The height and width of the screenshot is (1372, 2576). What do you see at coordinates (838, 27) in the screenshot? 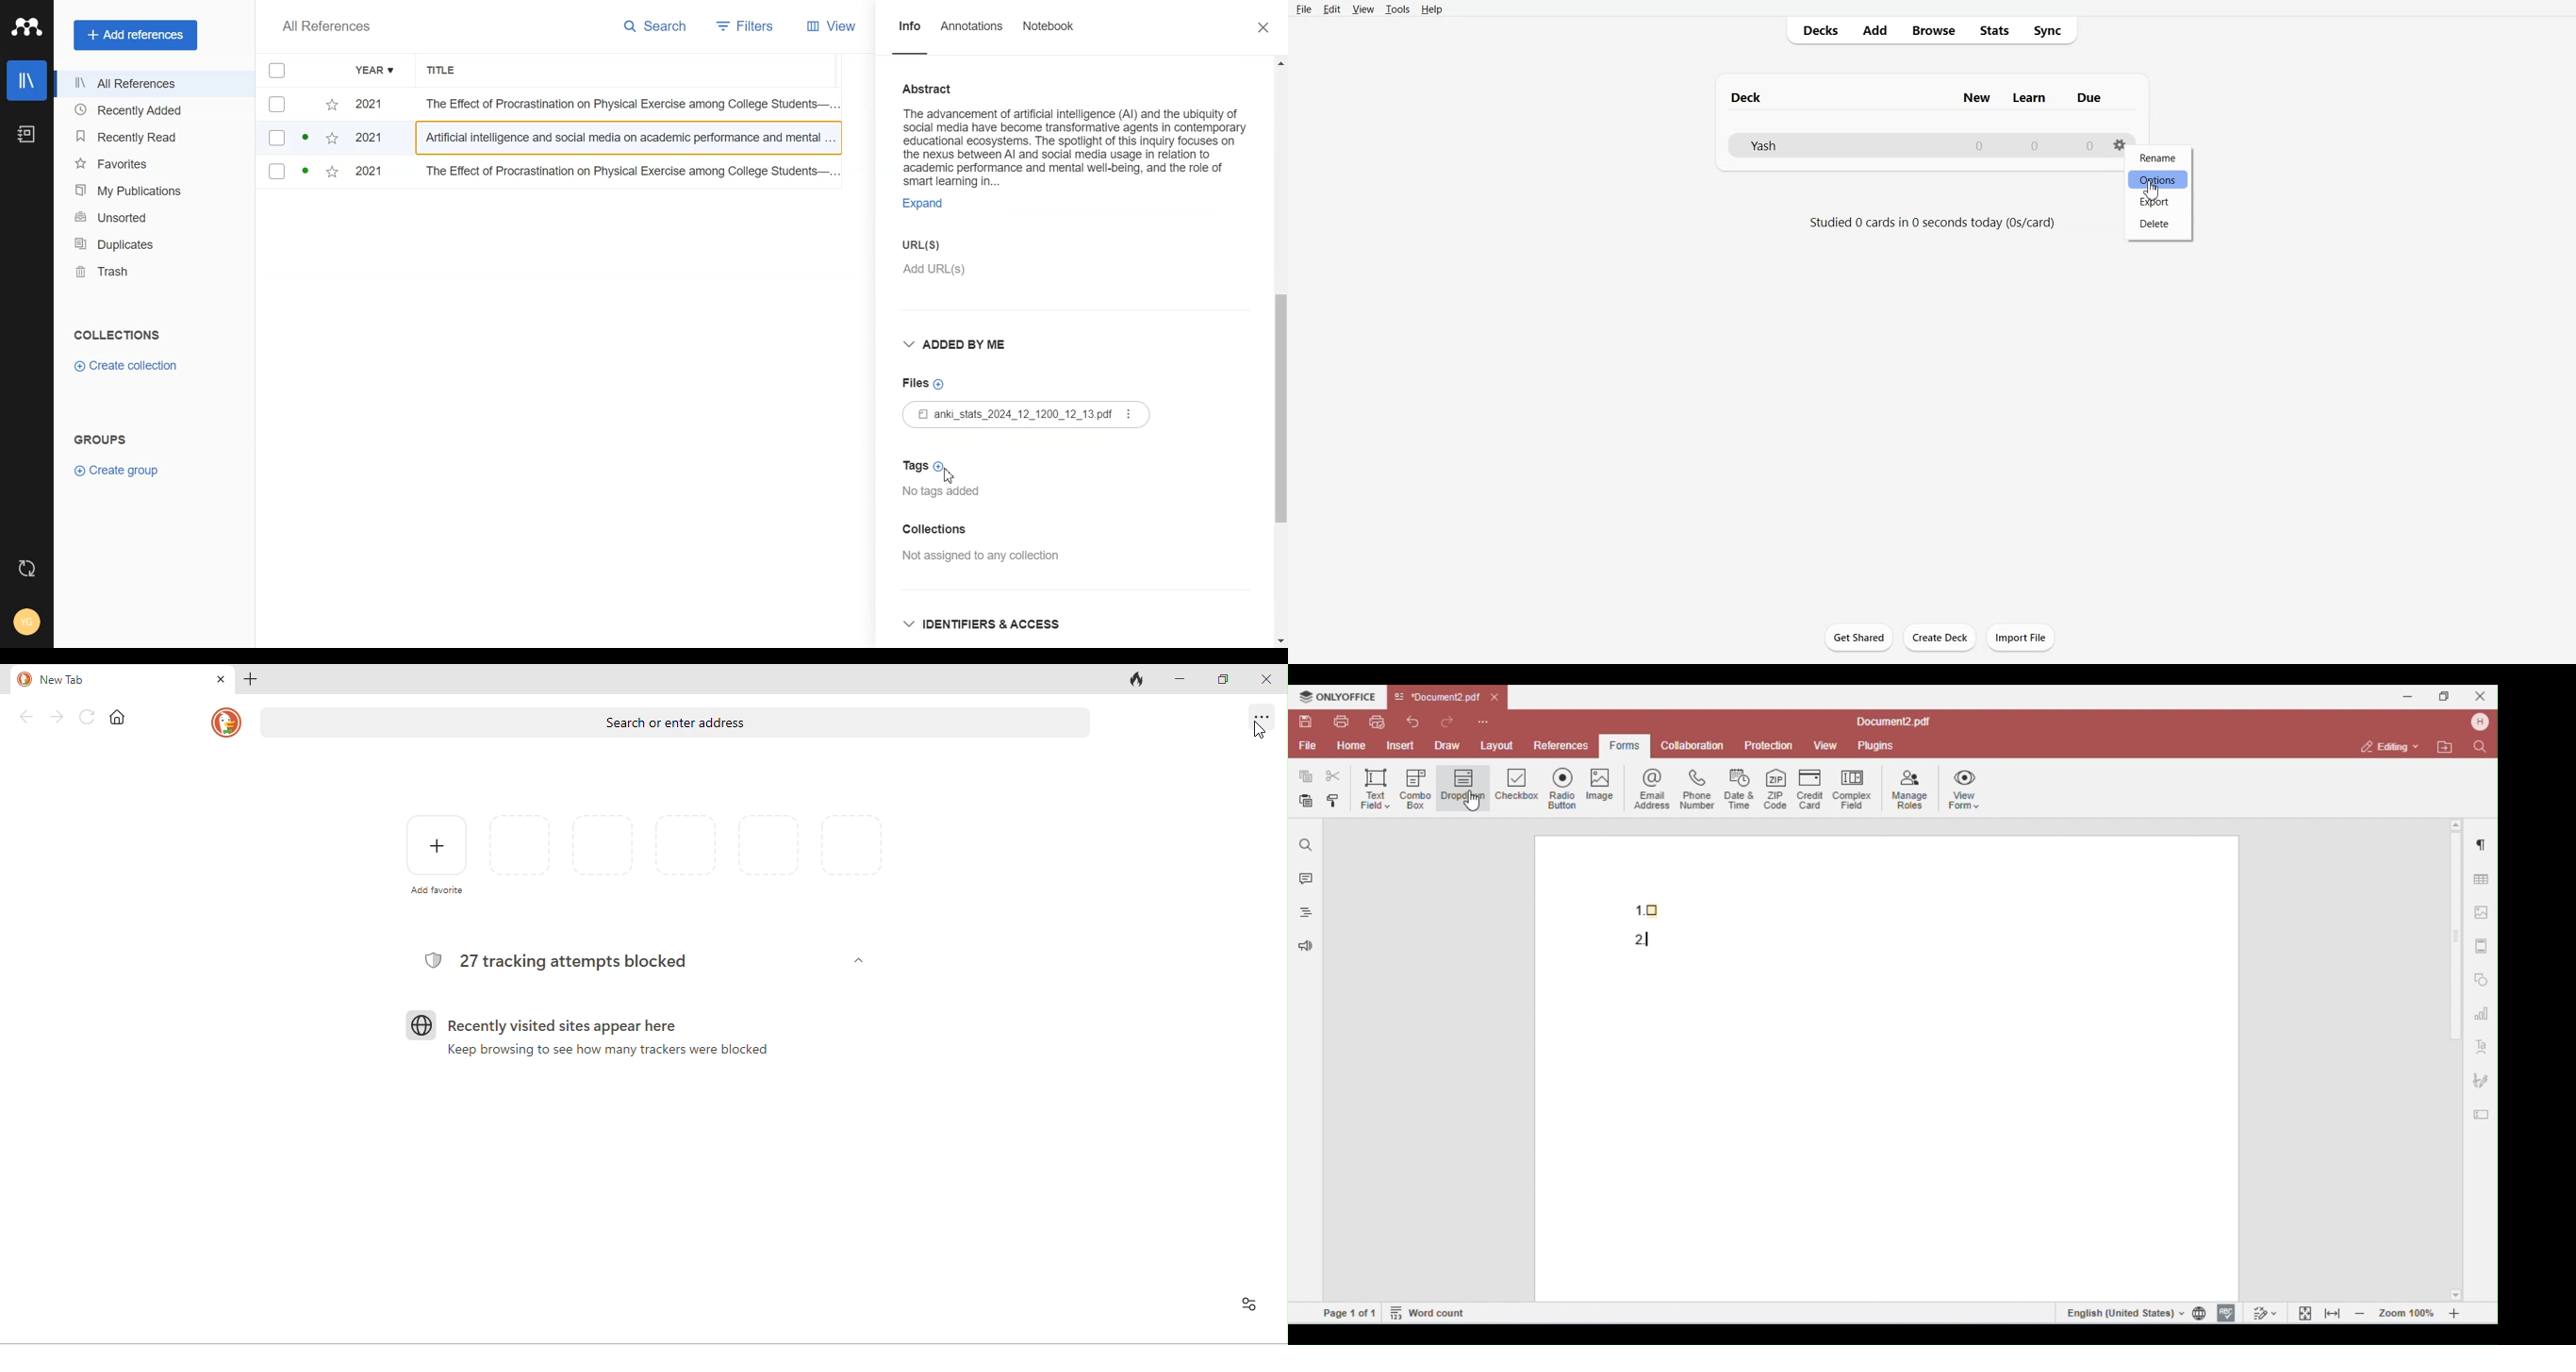
I see `View` at bounding box center [838, 27].